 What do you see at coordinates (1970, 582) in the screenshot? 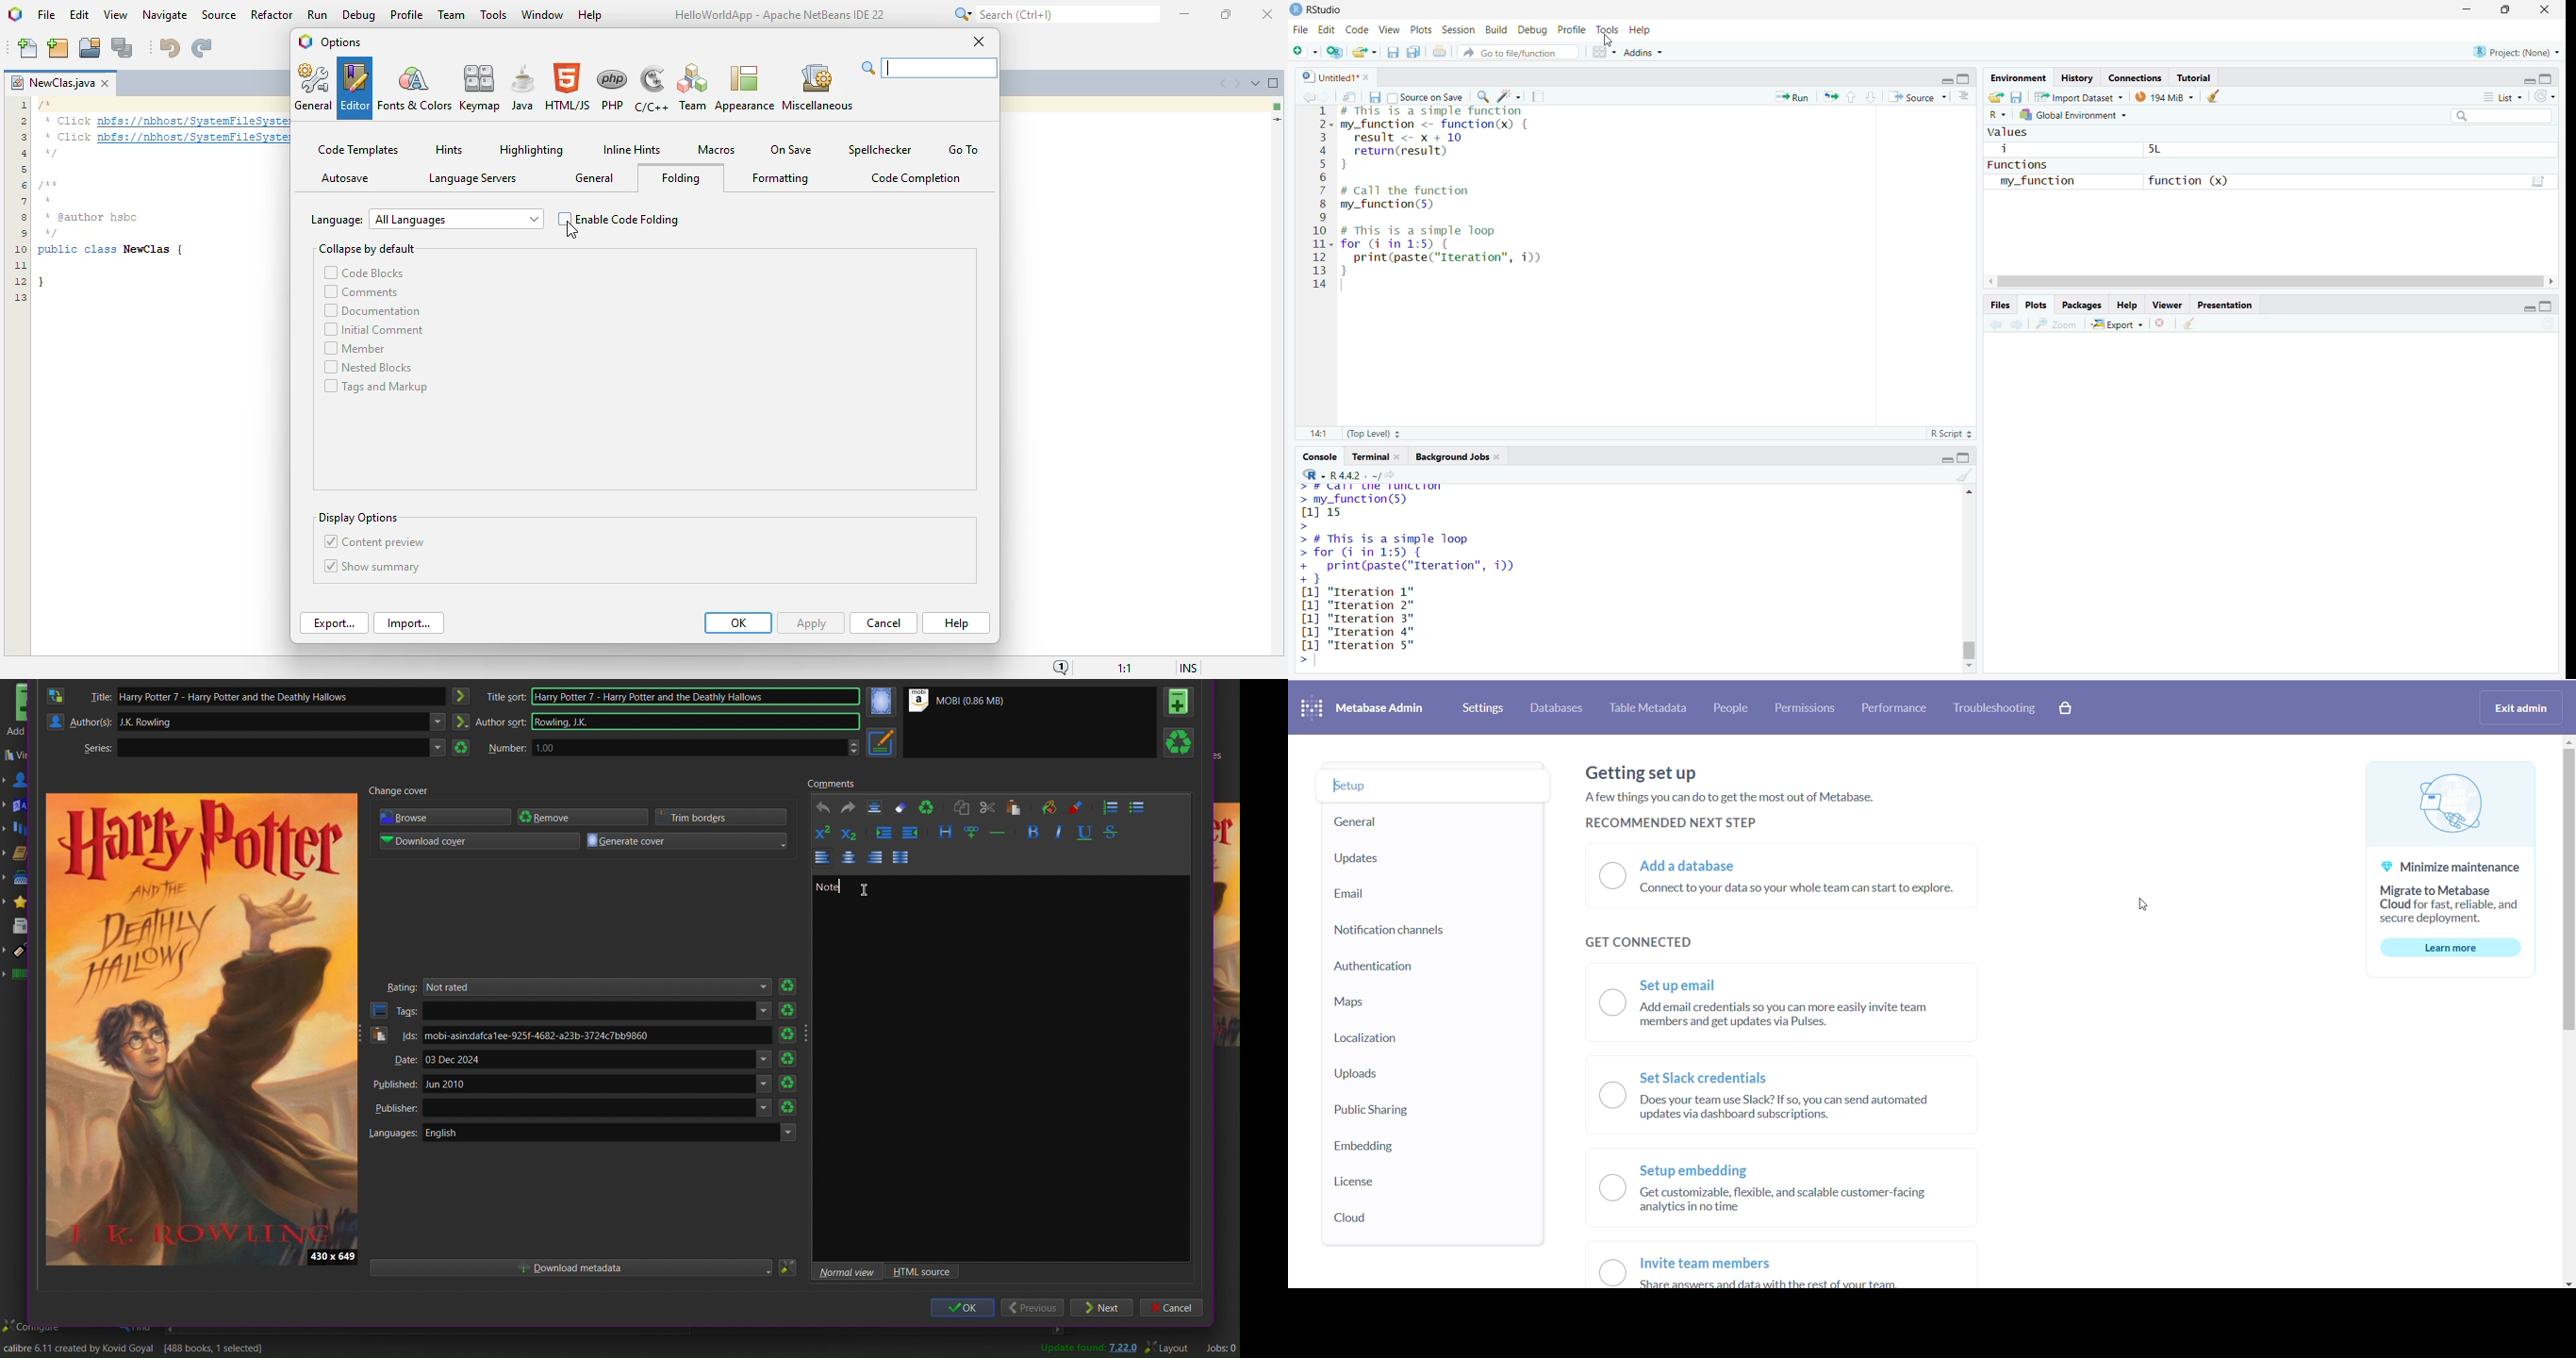
I see `scrollbar` at bounding box center [1970, 582].